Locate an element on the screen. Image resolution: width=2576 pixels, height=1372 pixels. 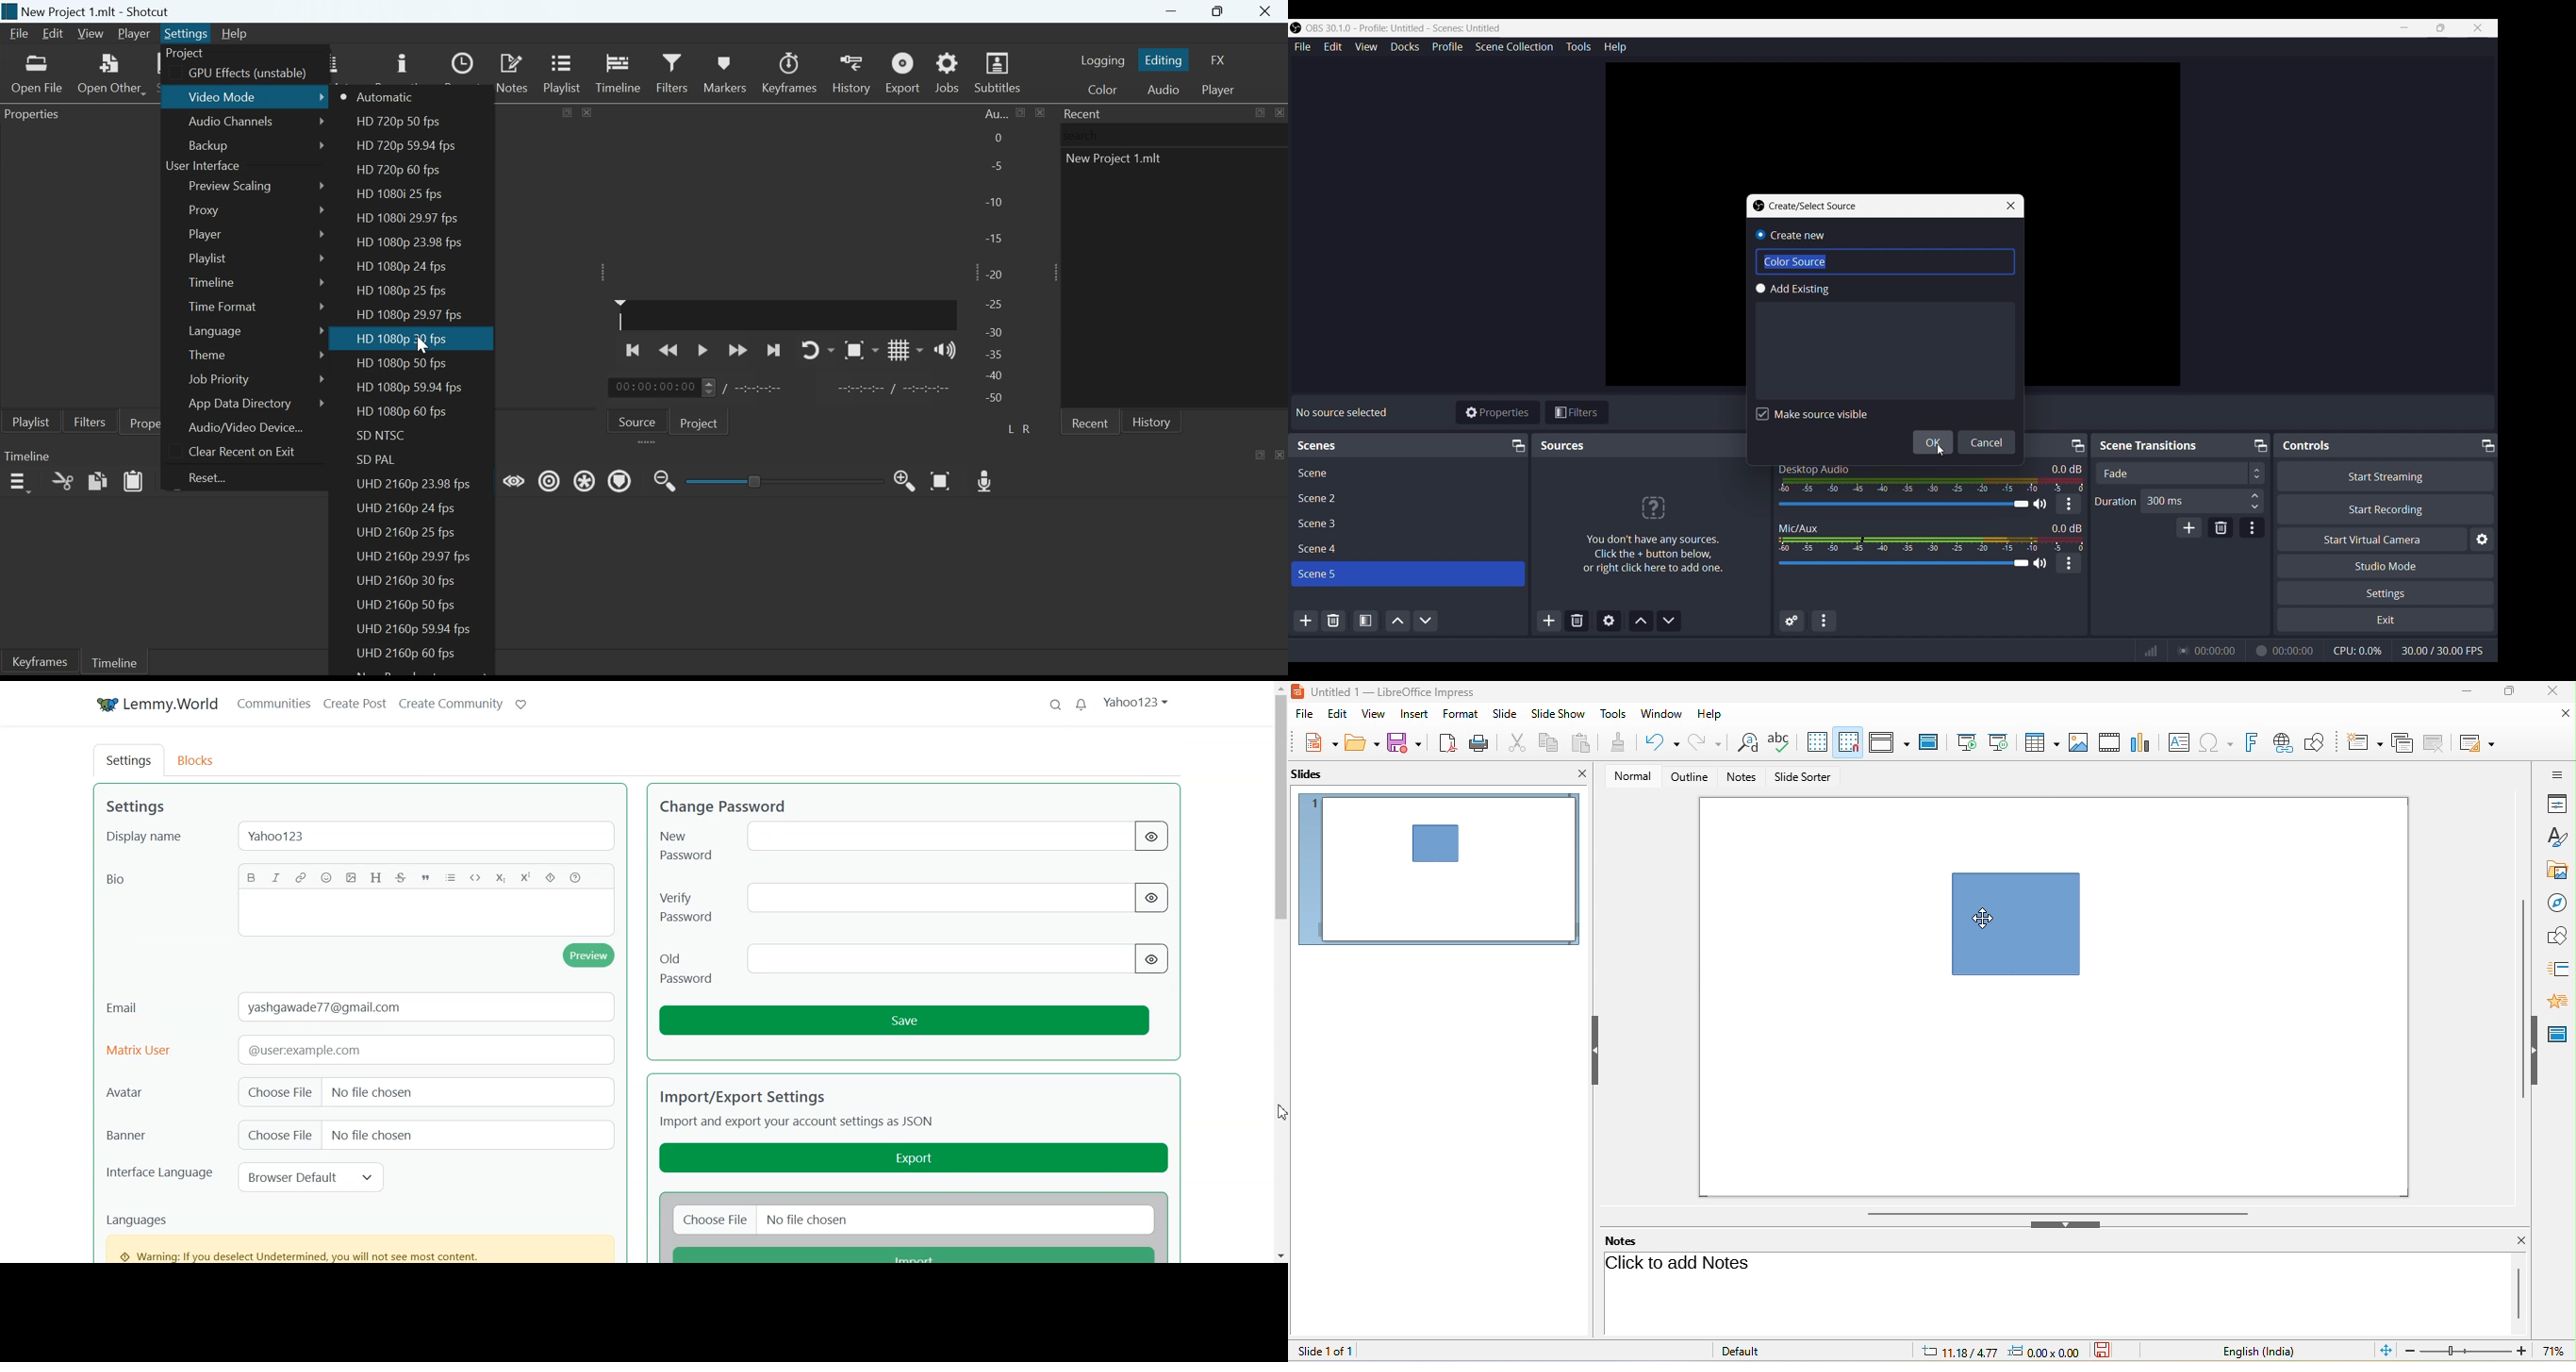
Profile is located at coordinates (1448, 47).